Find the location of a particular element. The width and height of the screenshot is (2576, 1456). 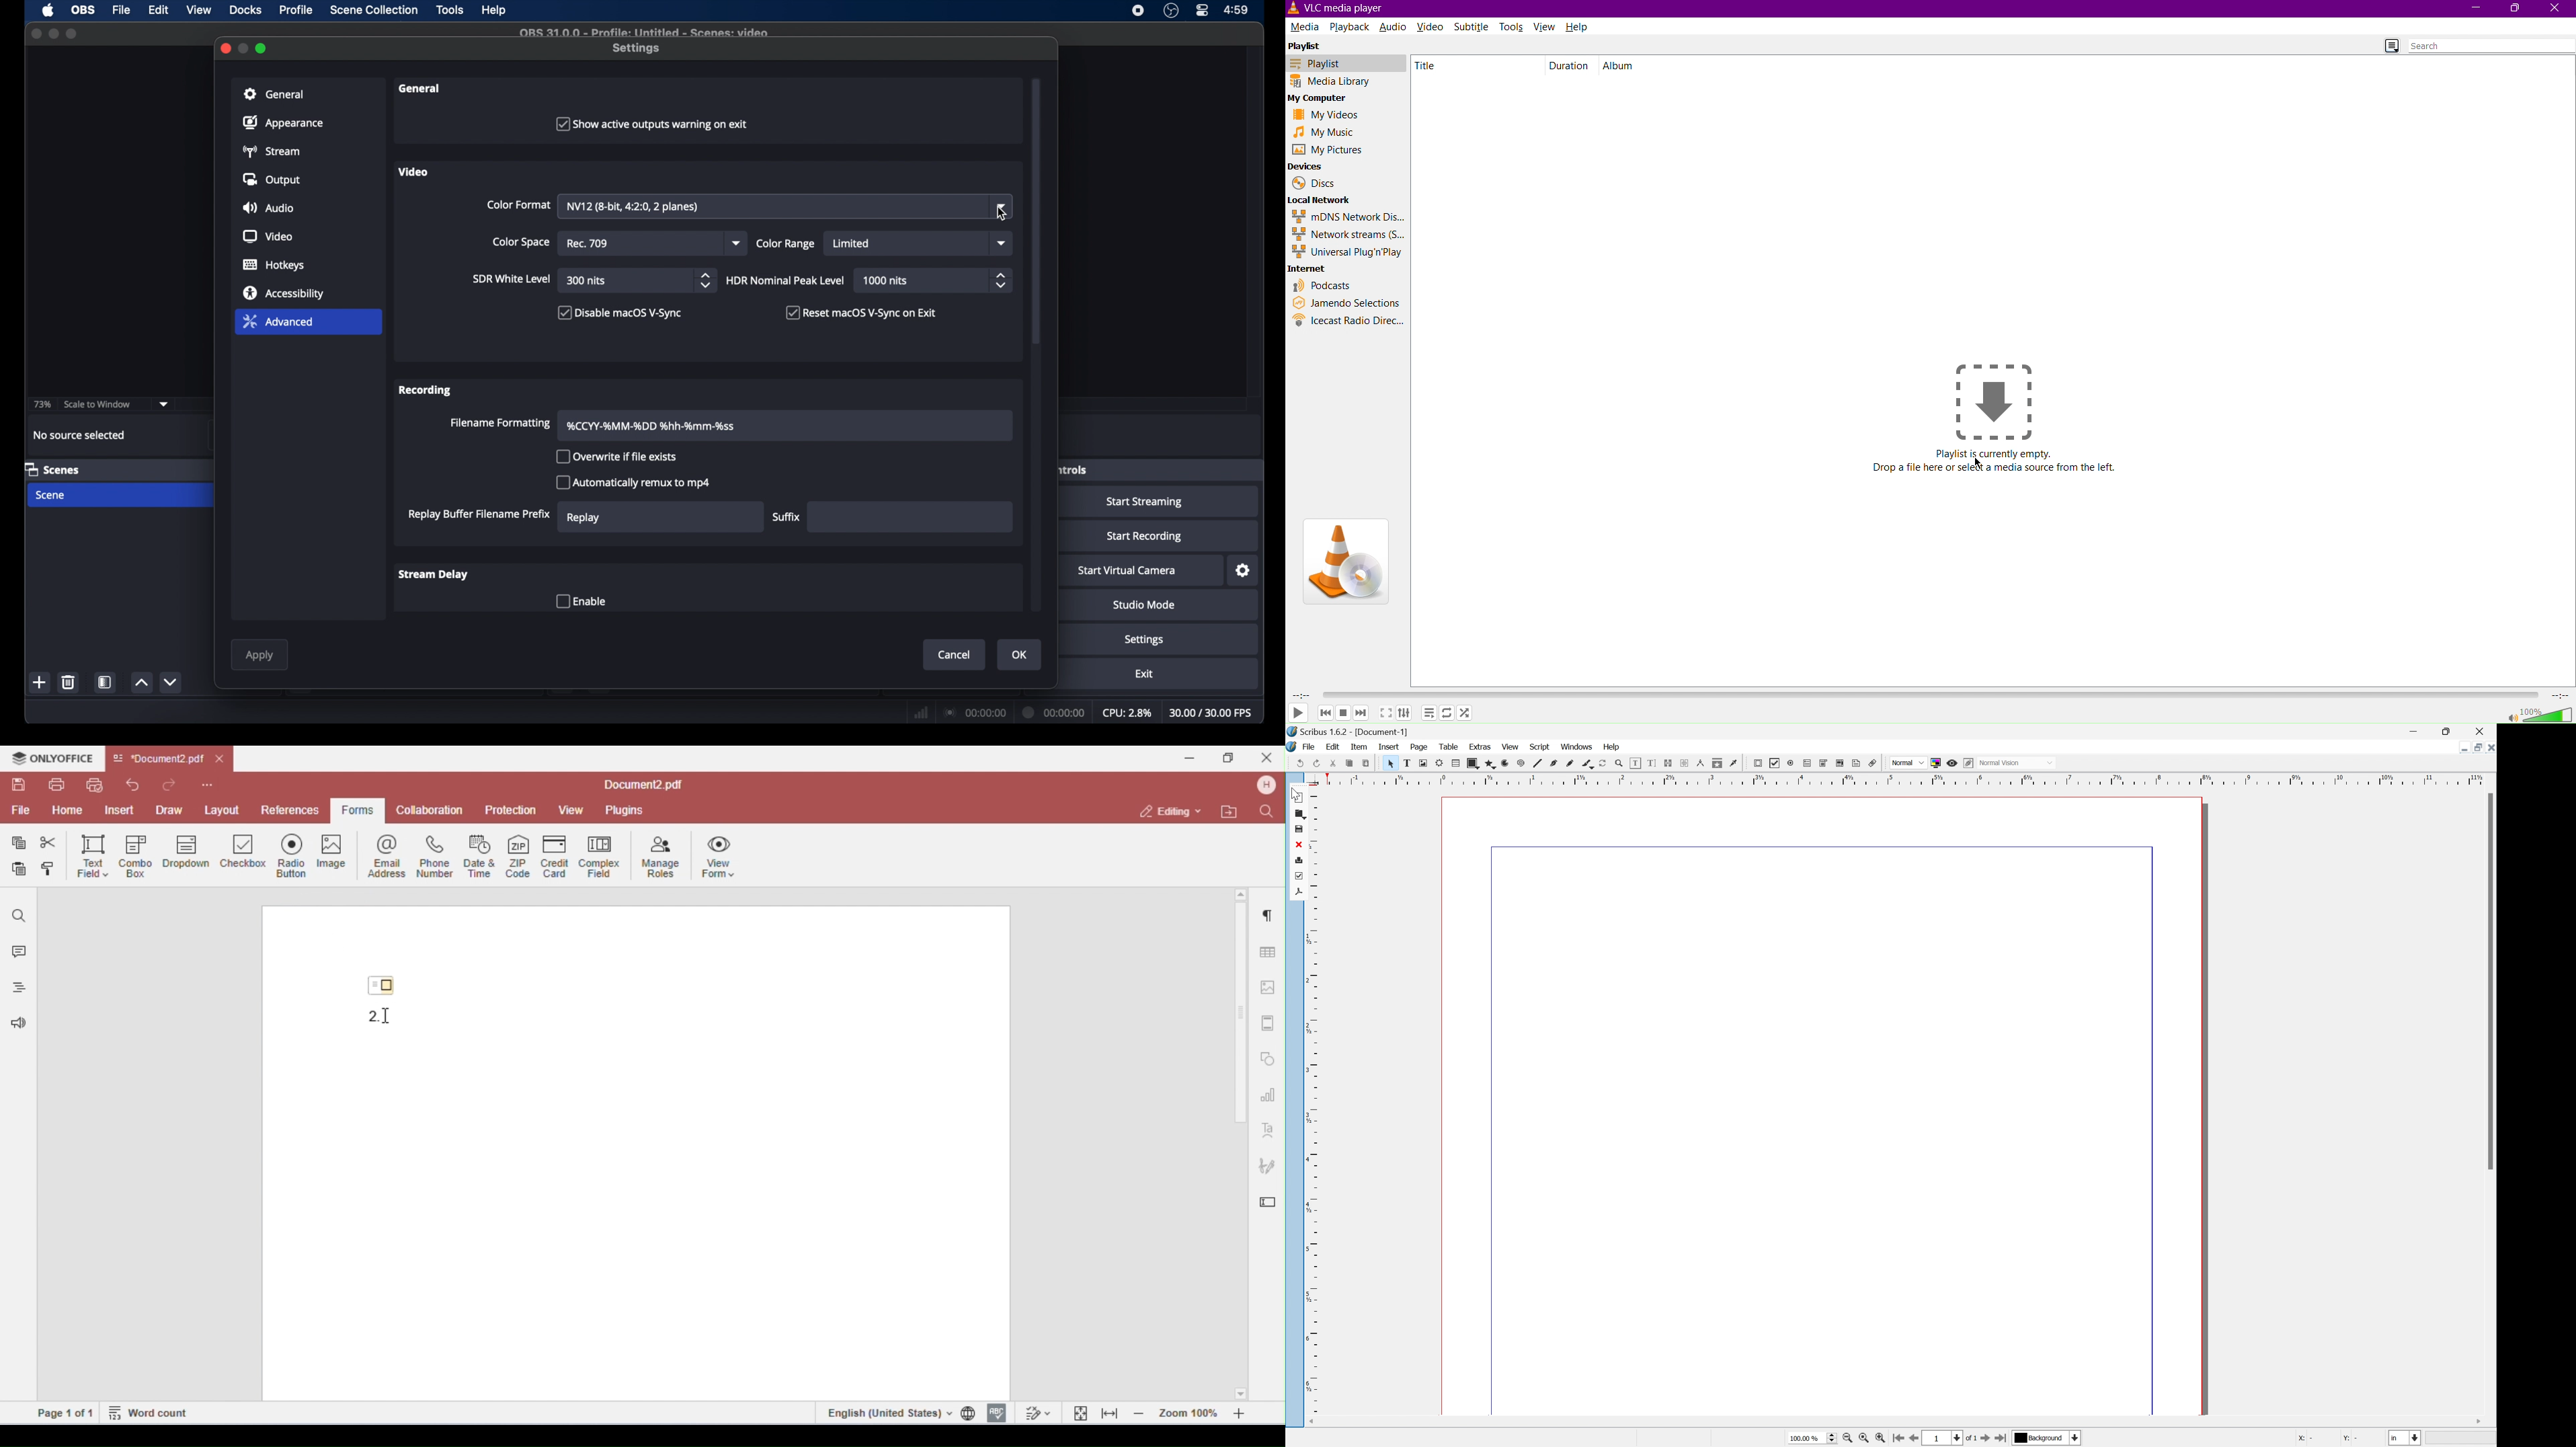

Playback is located at coordinates (1348, 26).